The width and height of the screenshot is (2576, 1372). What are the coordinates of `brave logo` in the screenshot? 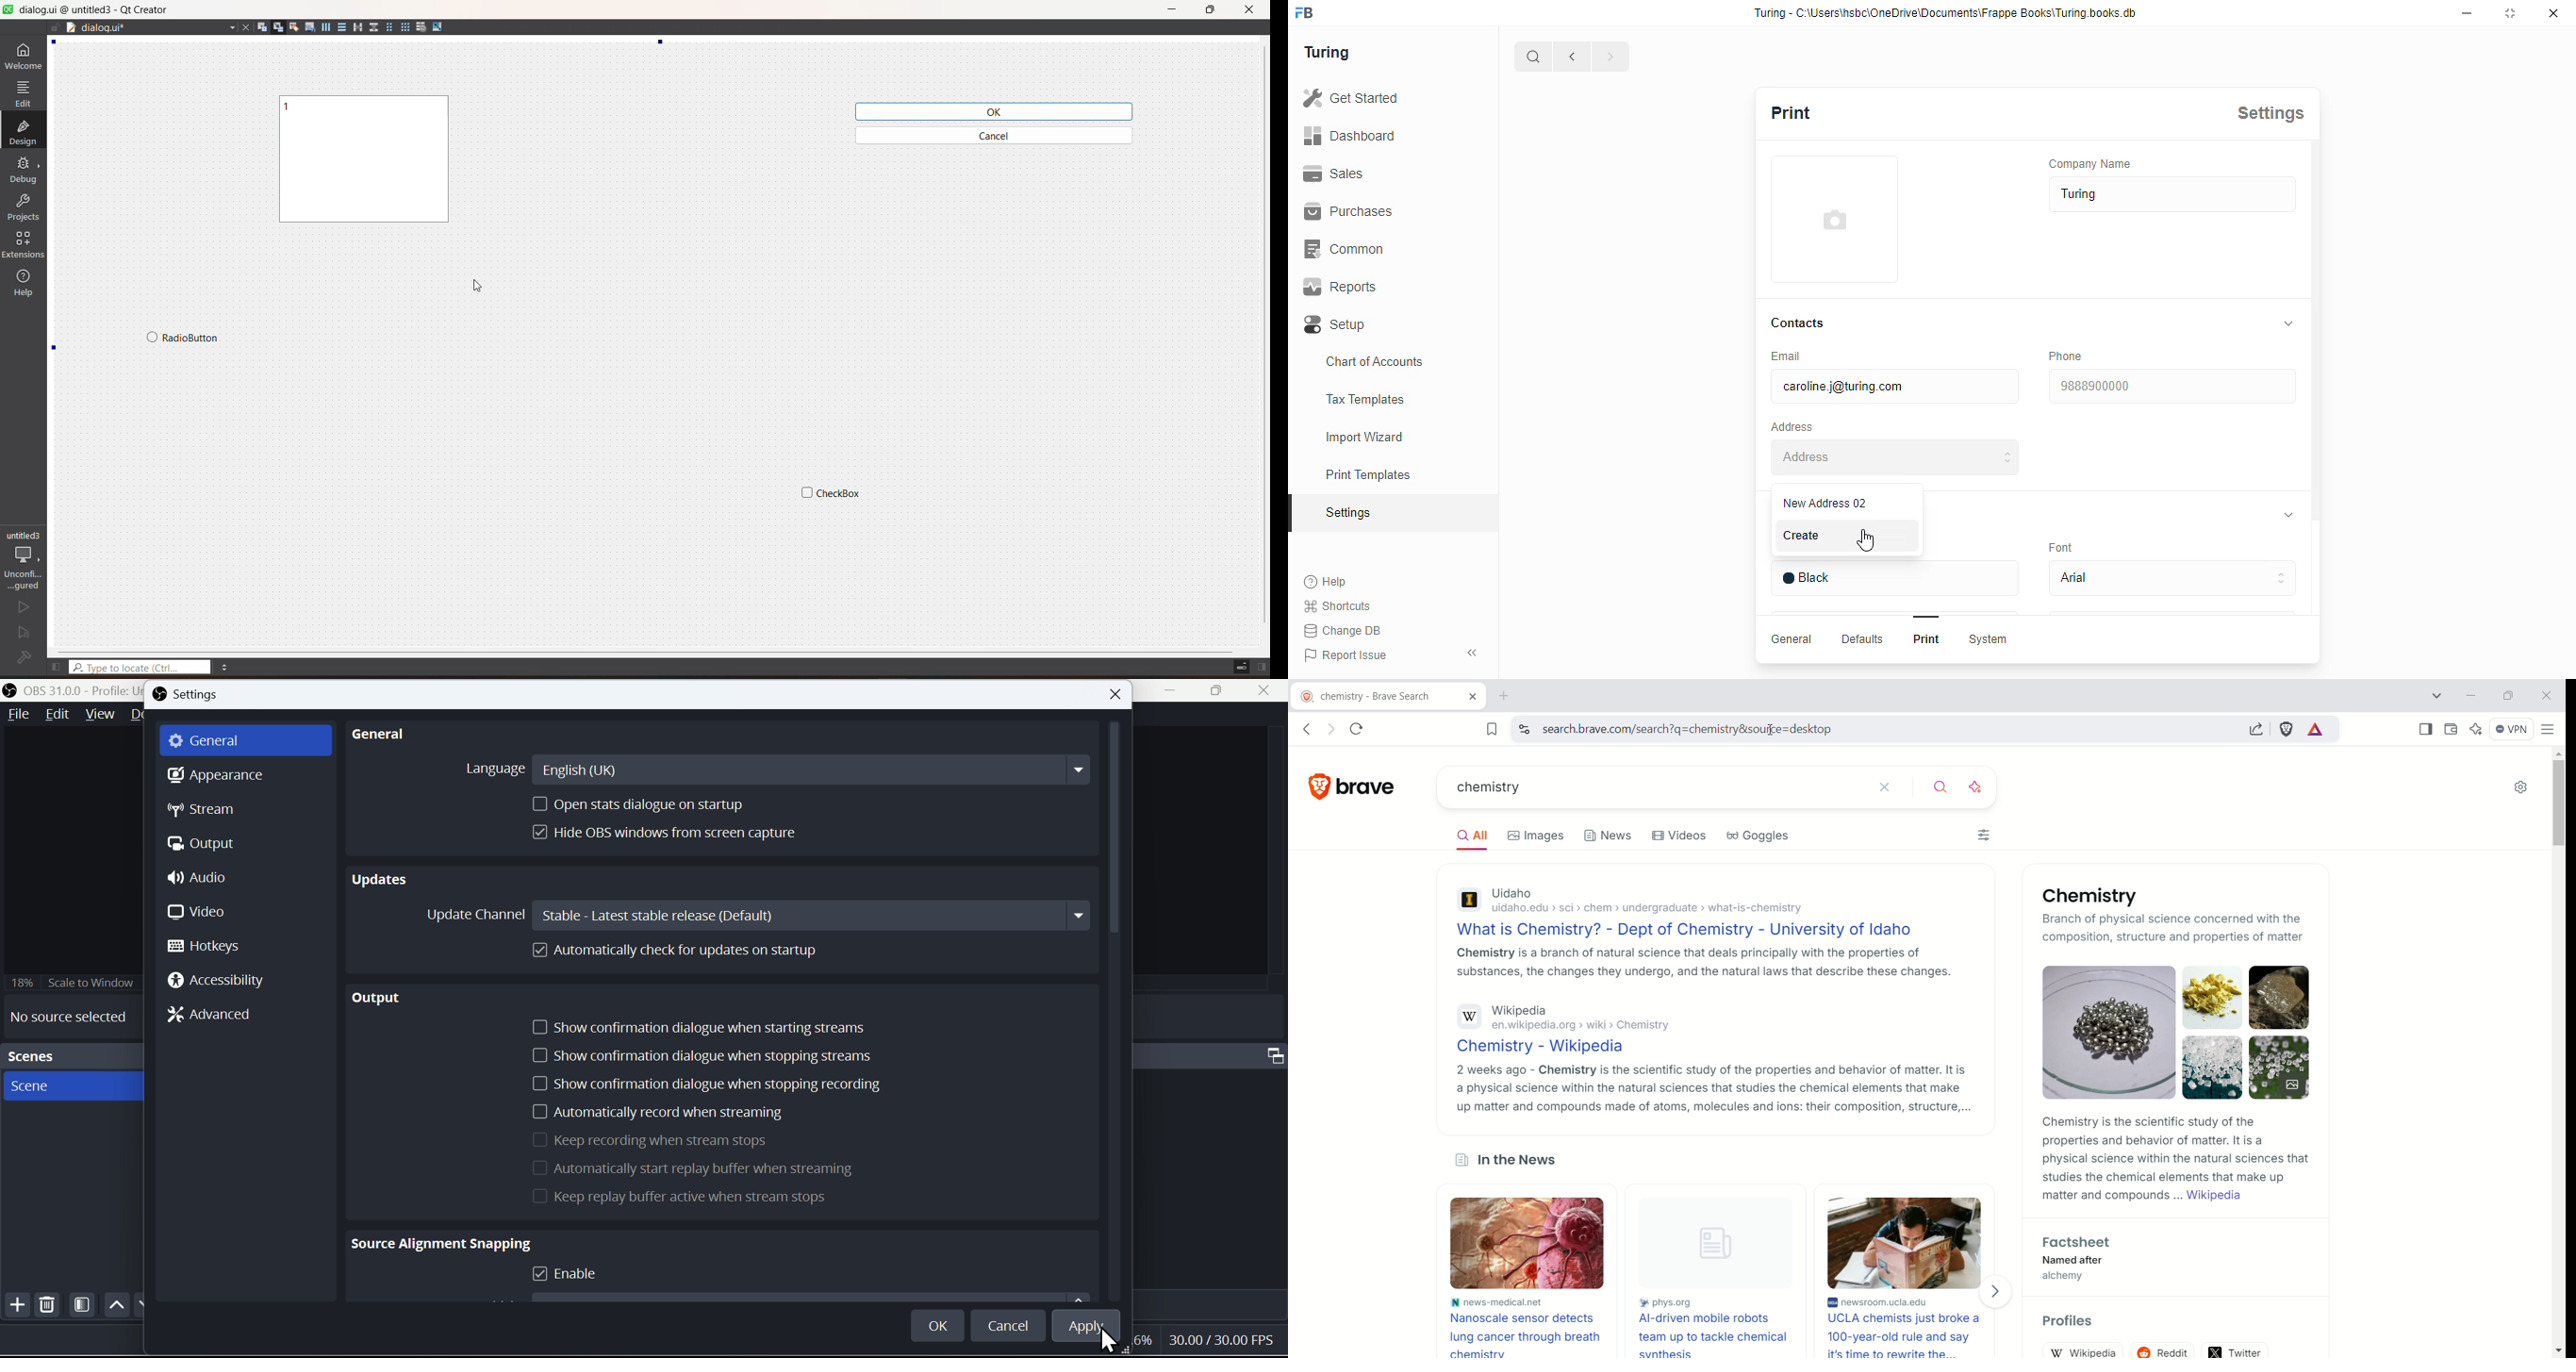 It's located at (1353, 786).